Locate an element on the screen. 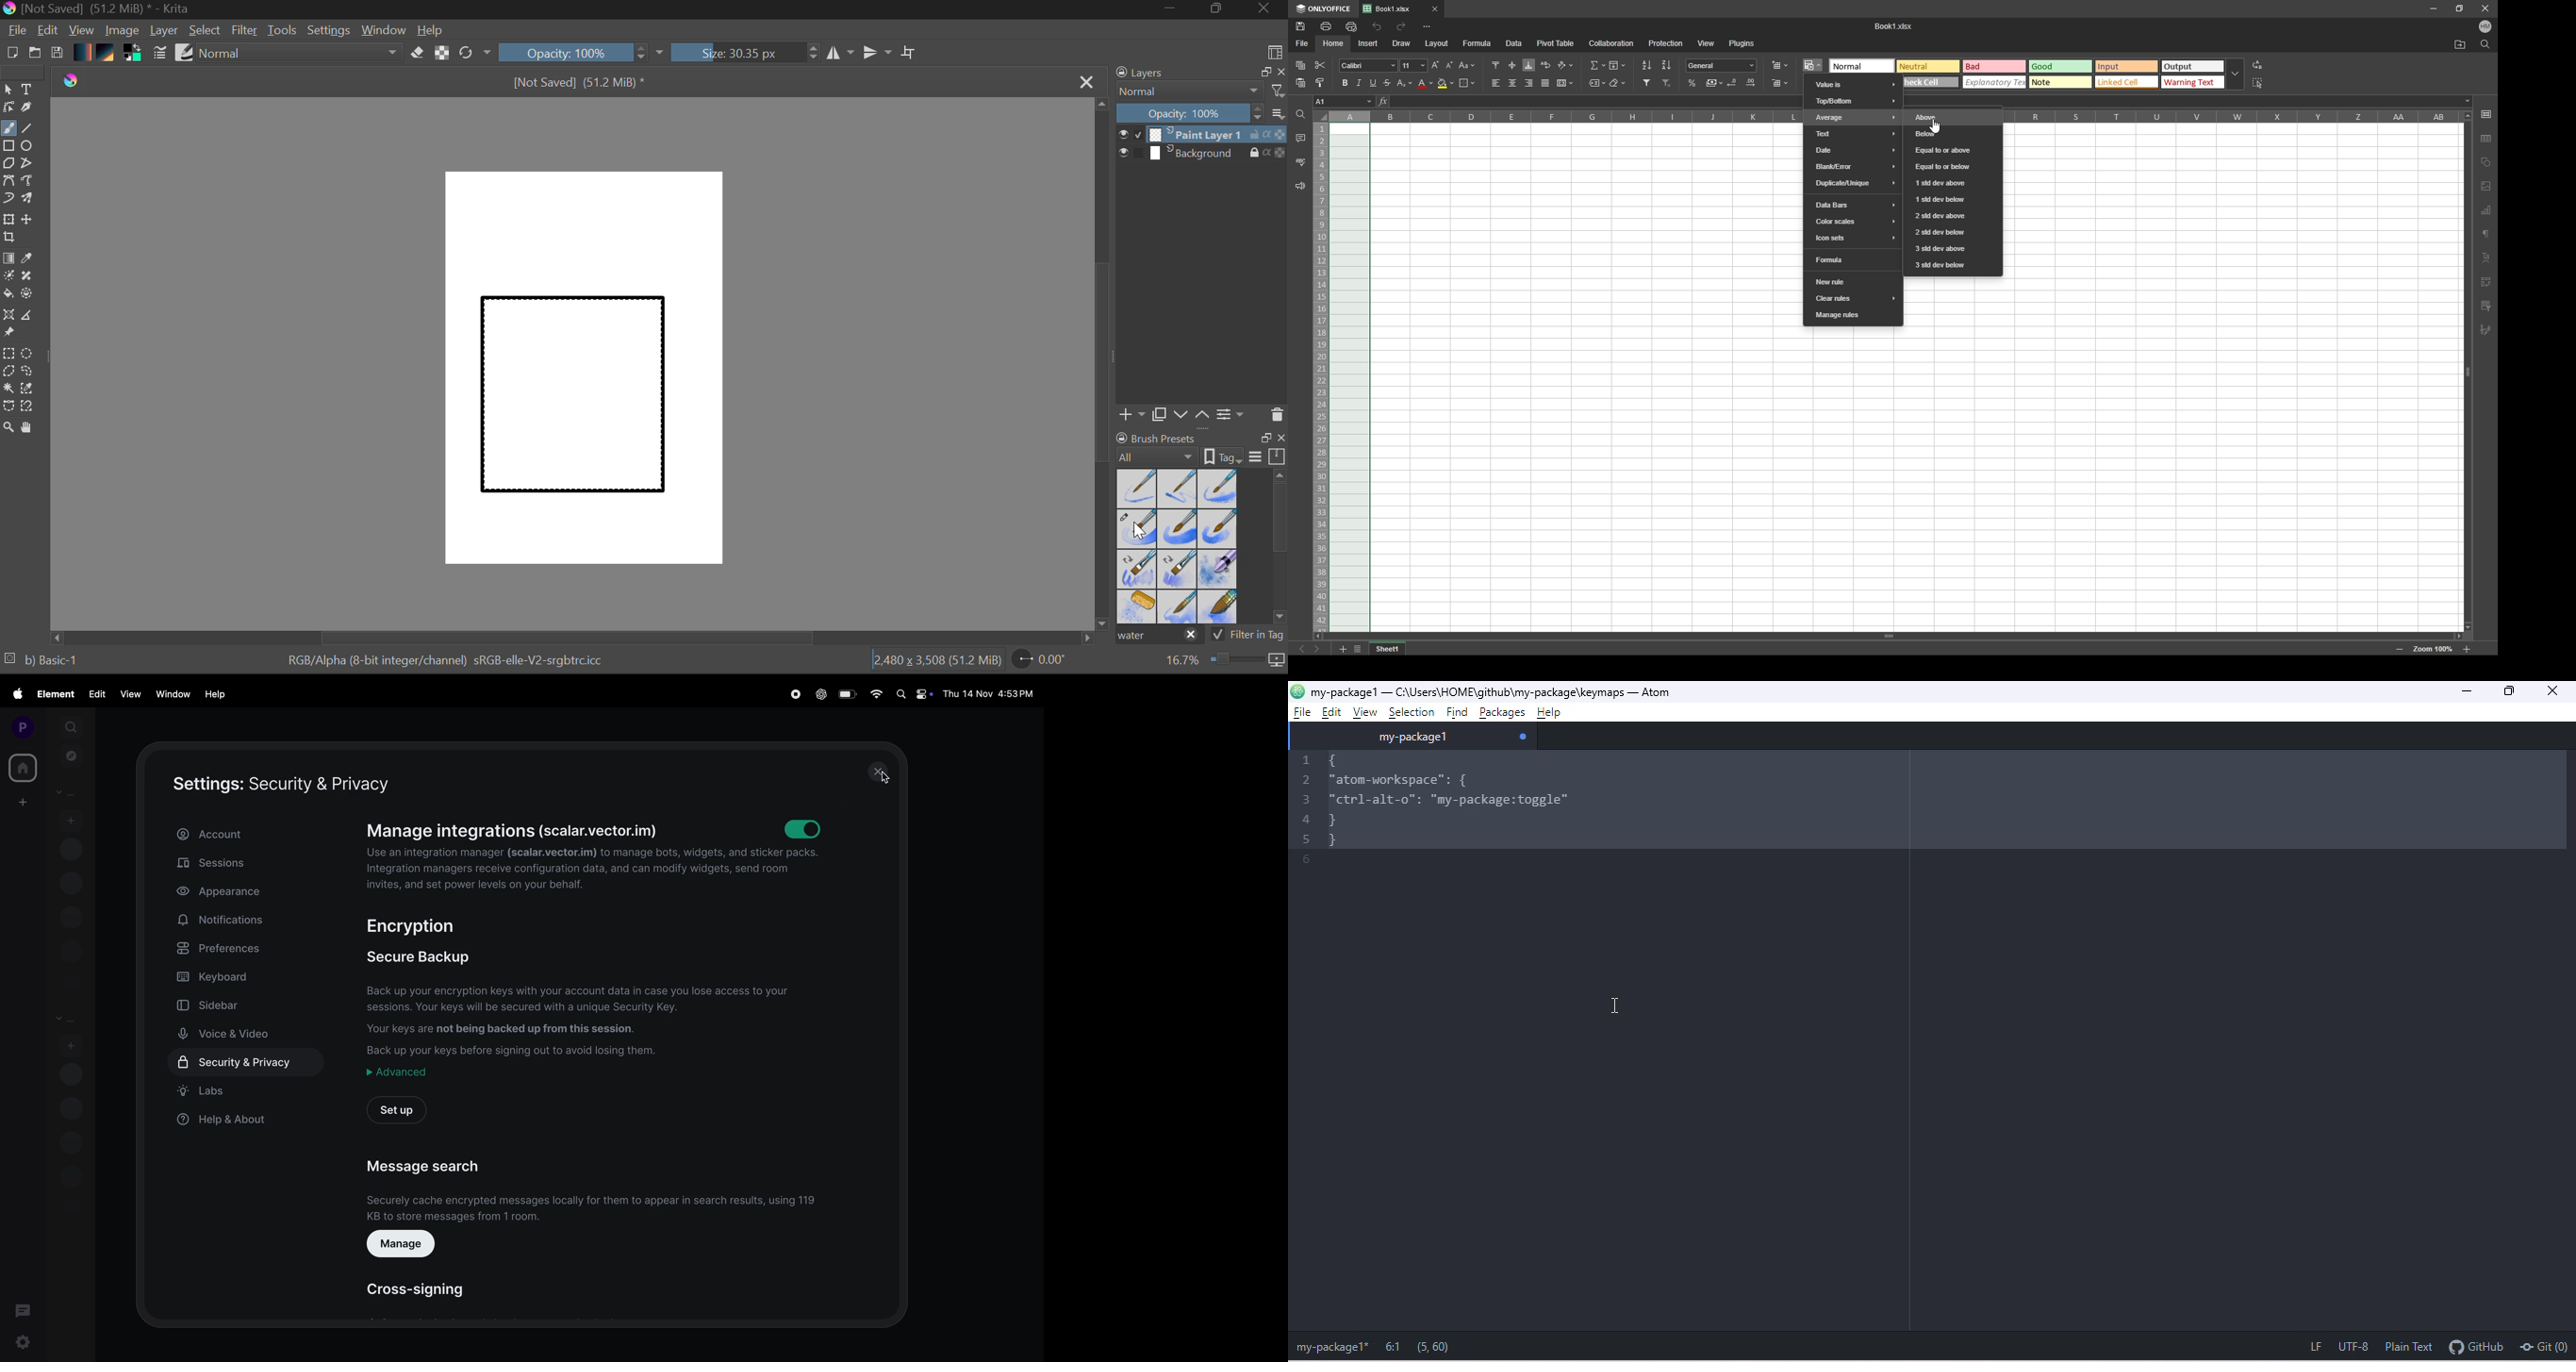 The height and width of the screenshot is (1372, 2576). Move Layer Down is located at coordinates (1182, 415).